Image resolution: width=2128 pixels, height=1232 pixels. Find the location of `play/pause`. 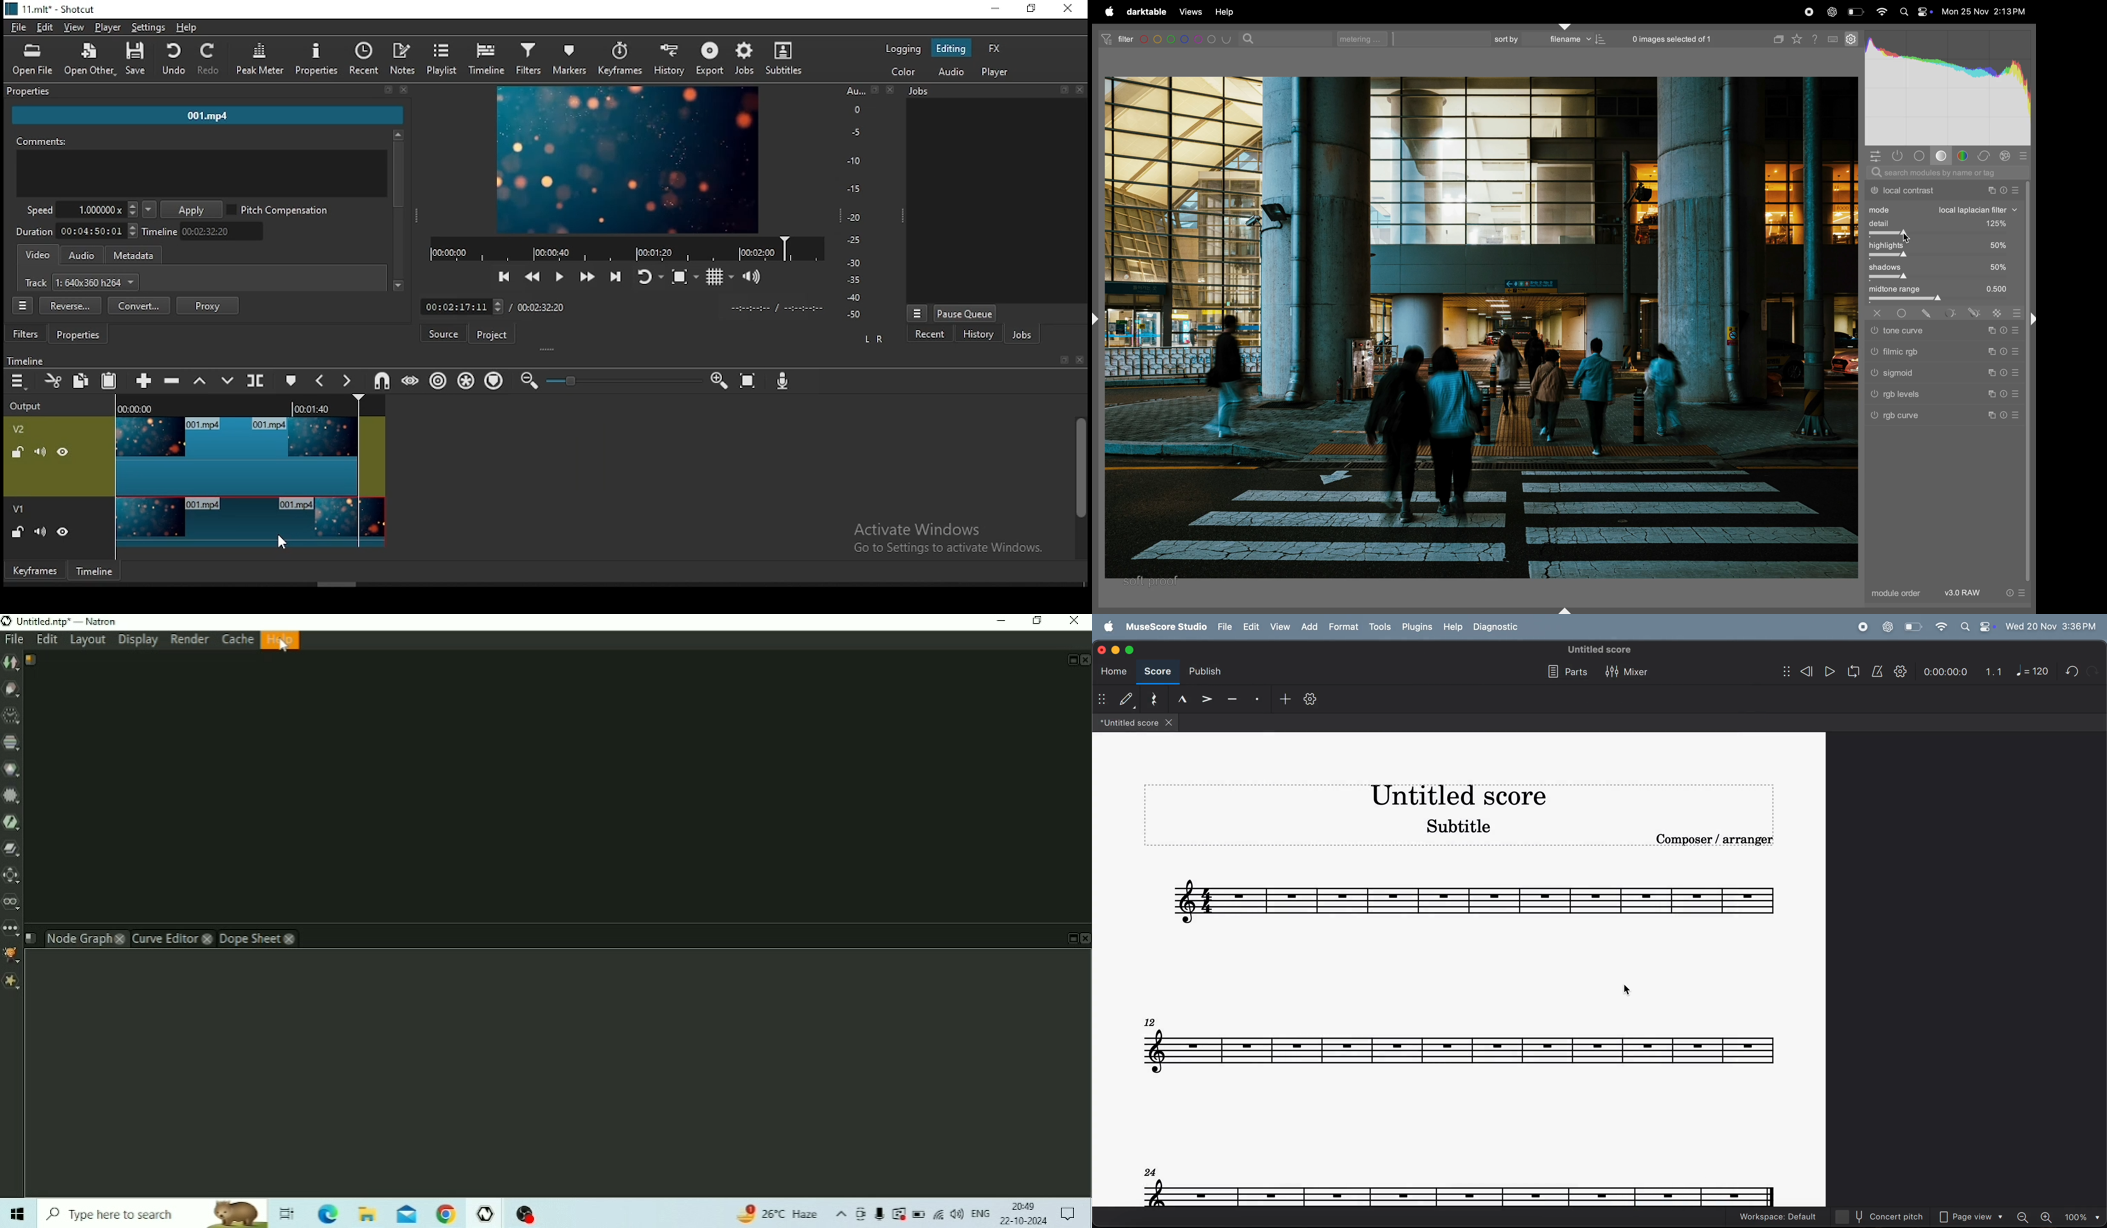

play/pause is located at coordinates (562, 275).